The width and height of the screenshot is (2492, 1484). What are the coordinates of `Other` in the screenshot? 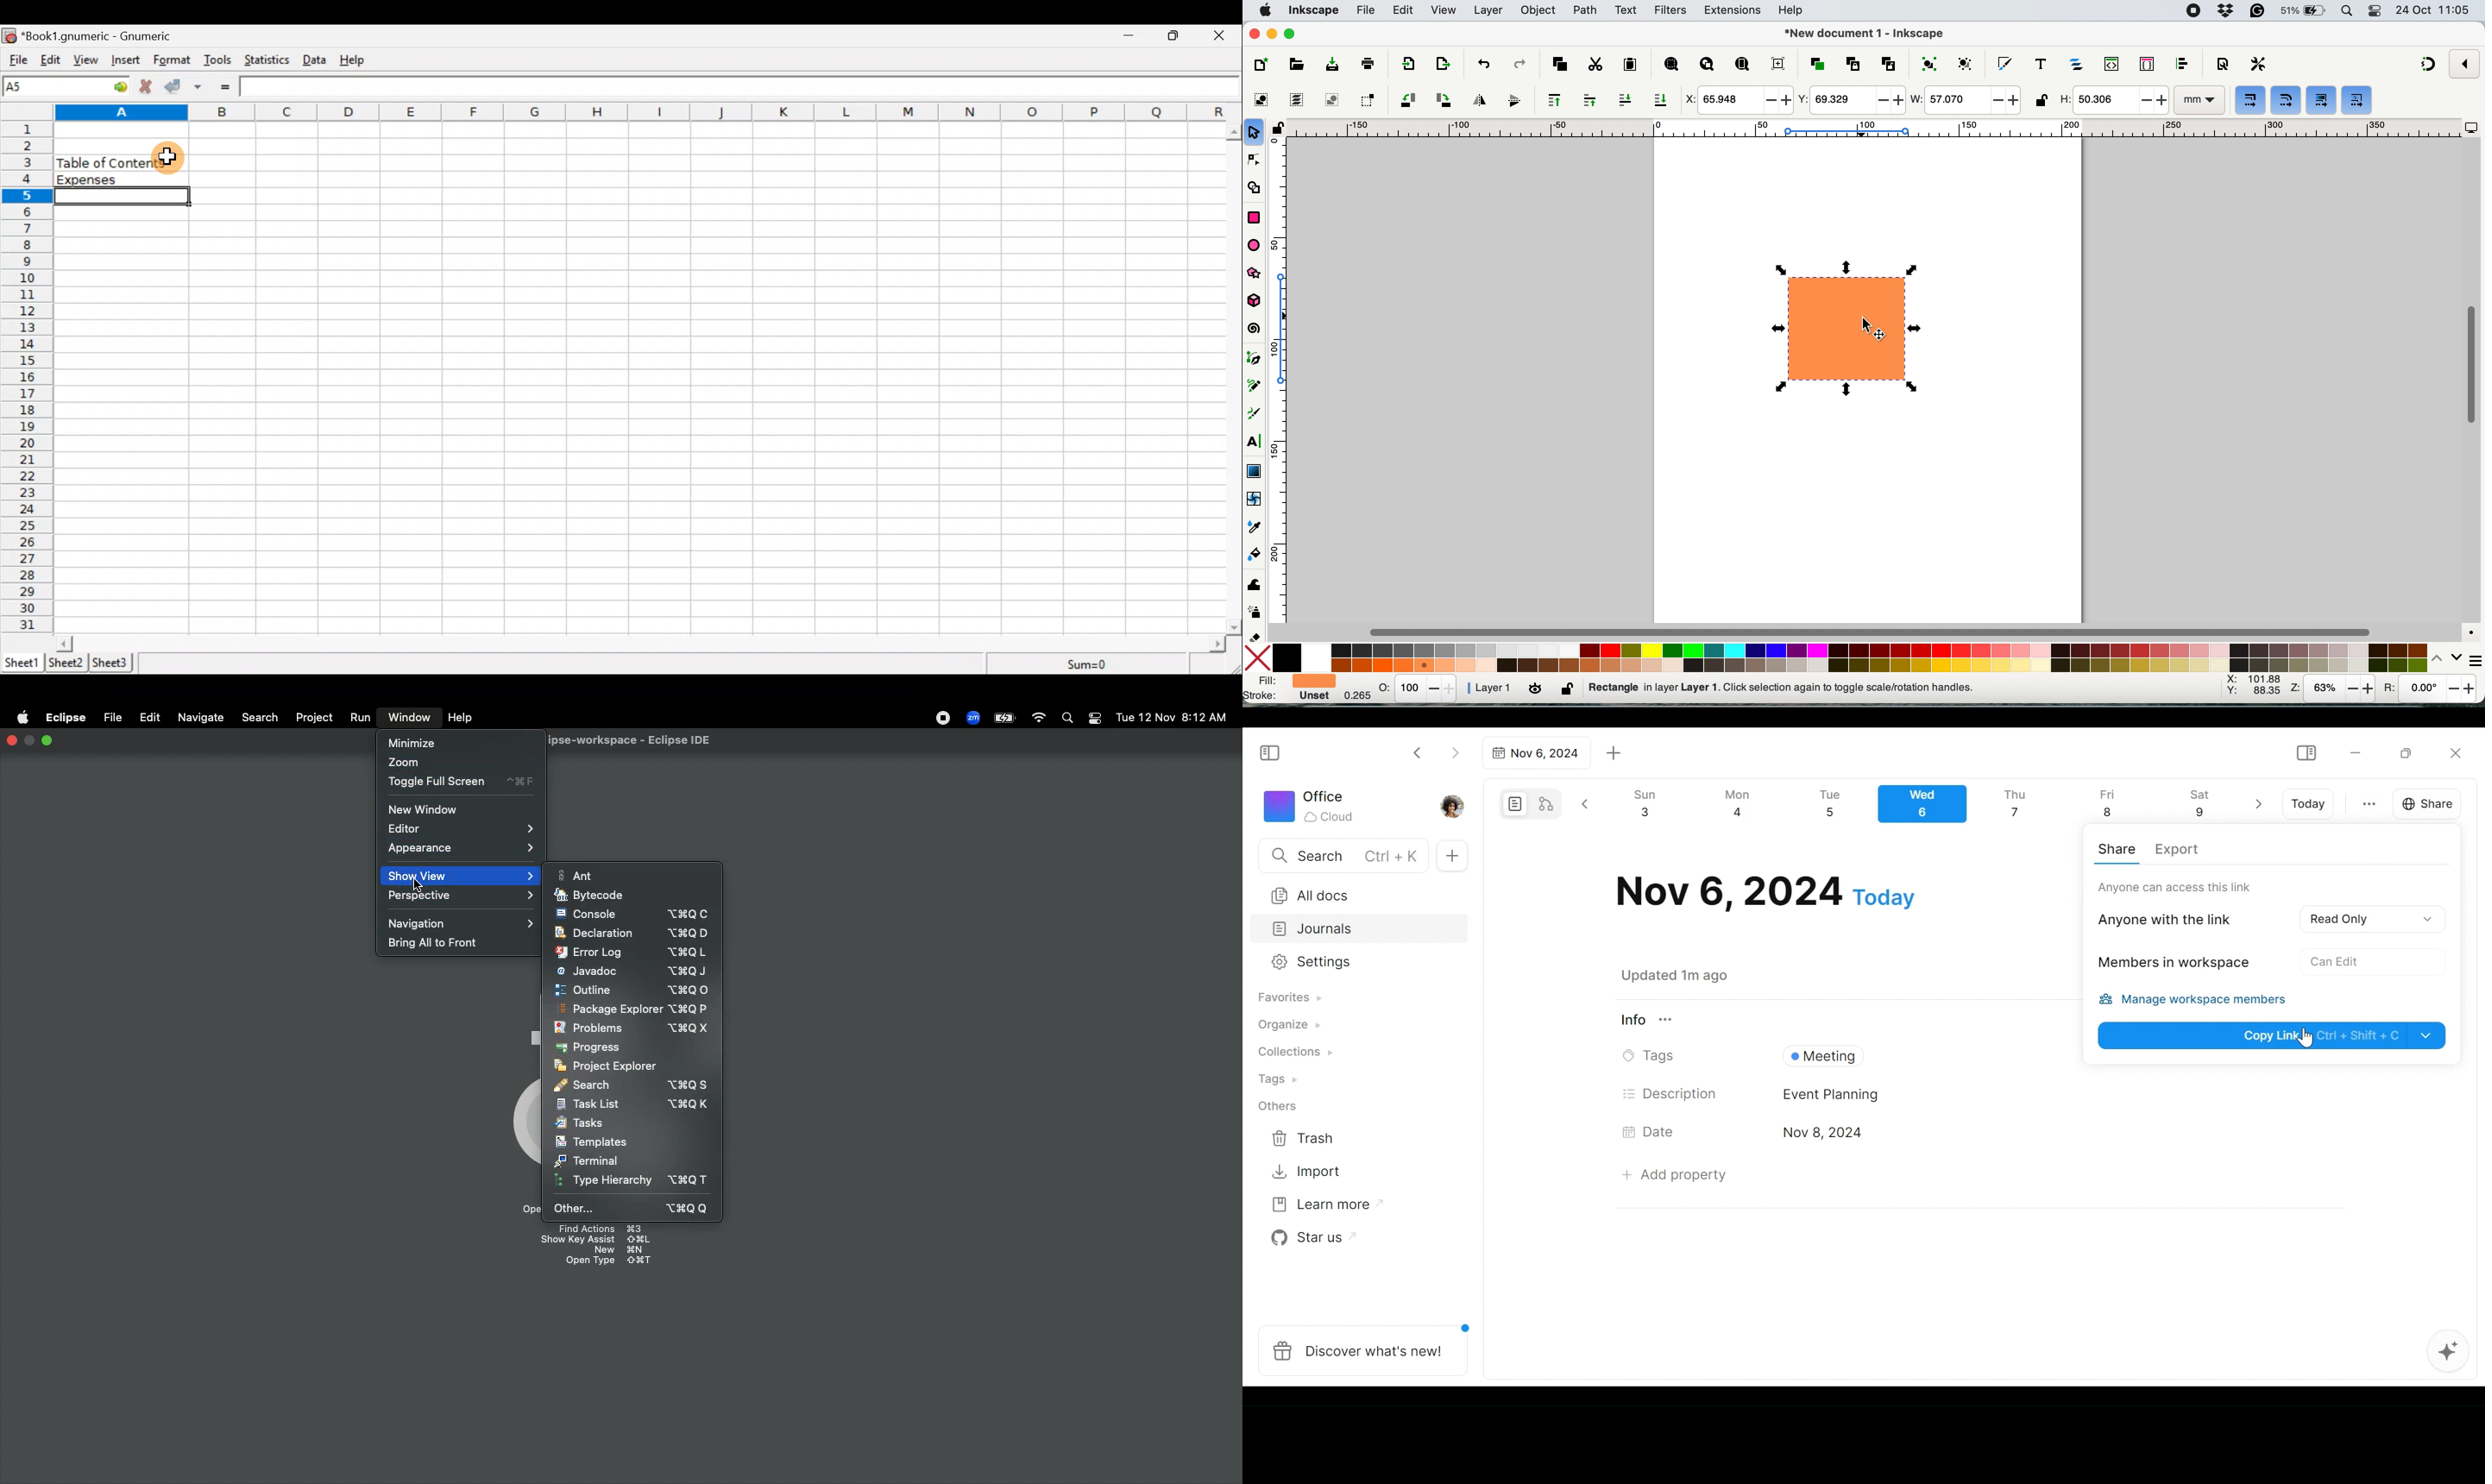 It's located at (628, 1208).